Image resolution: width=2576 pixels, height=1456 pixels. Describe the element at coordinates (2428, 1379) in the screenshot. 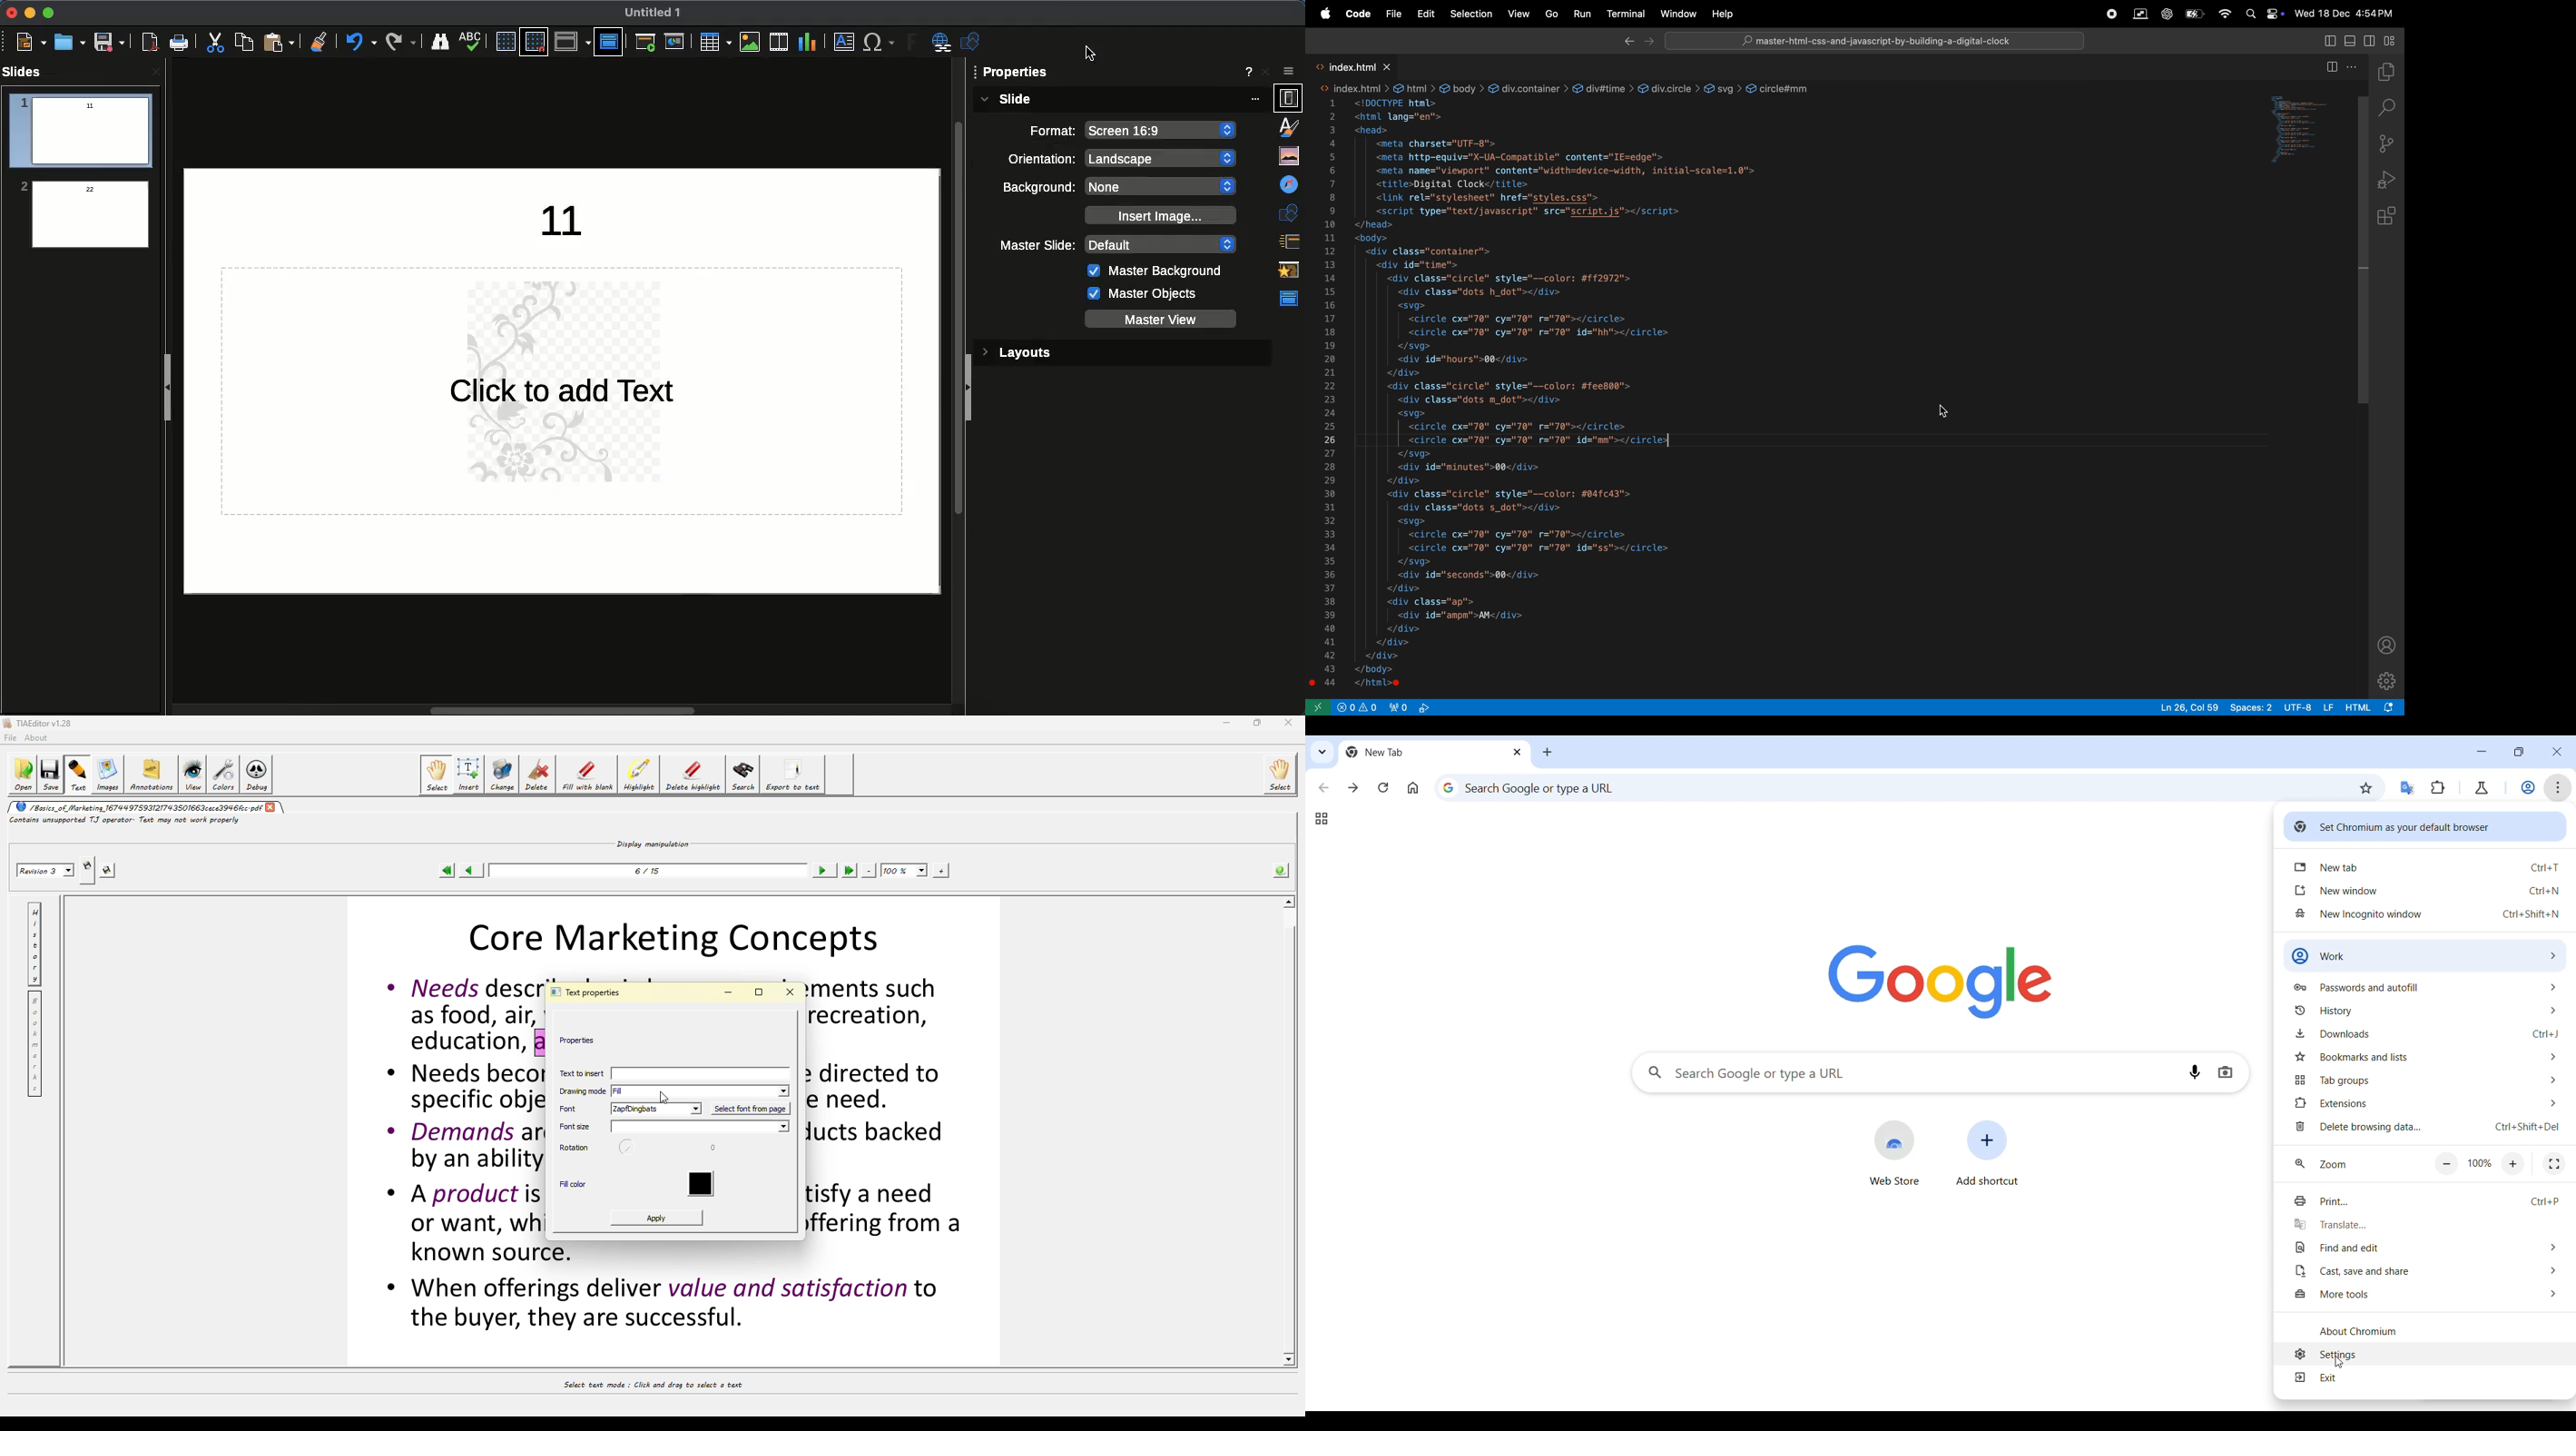

I see `Exit` at that location.